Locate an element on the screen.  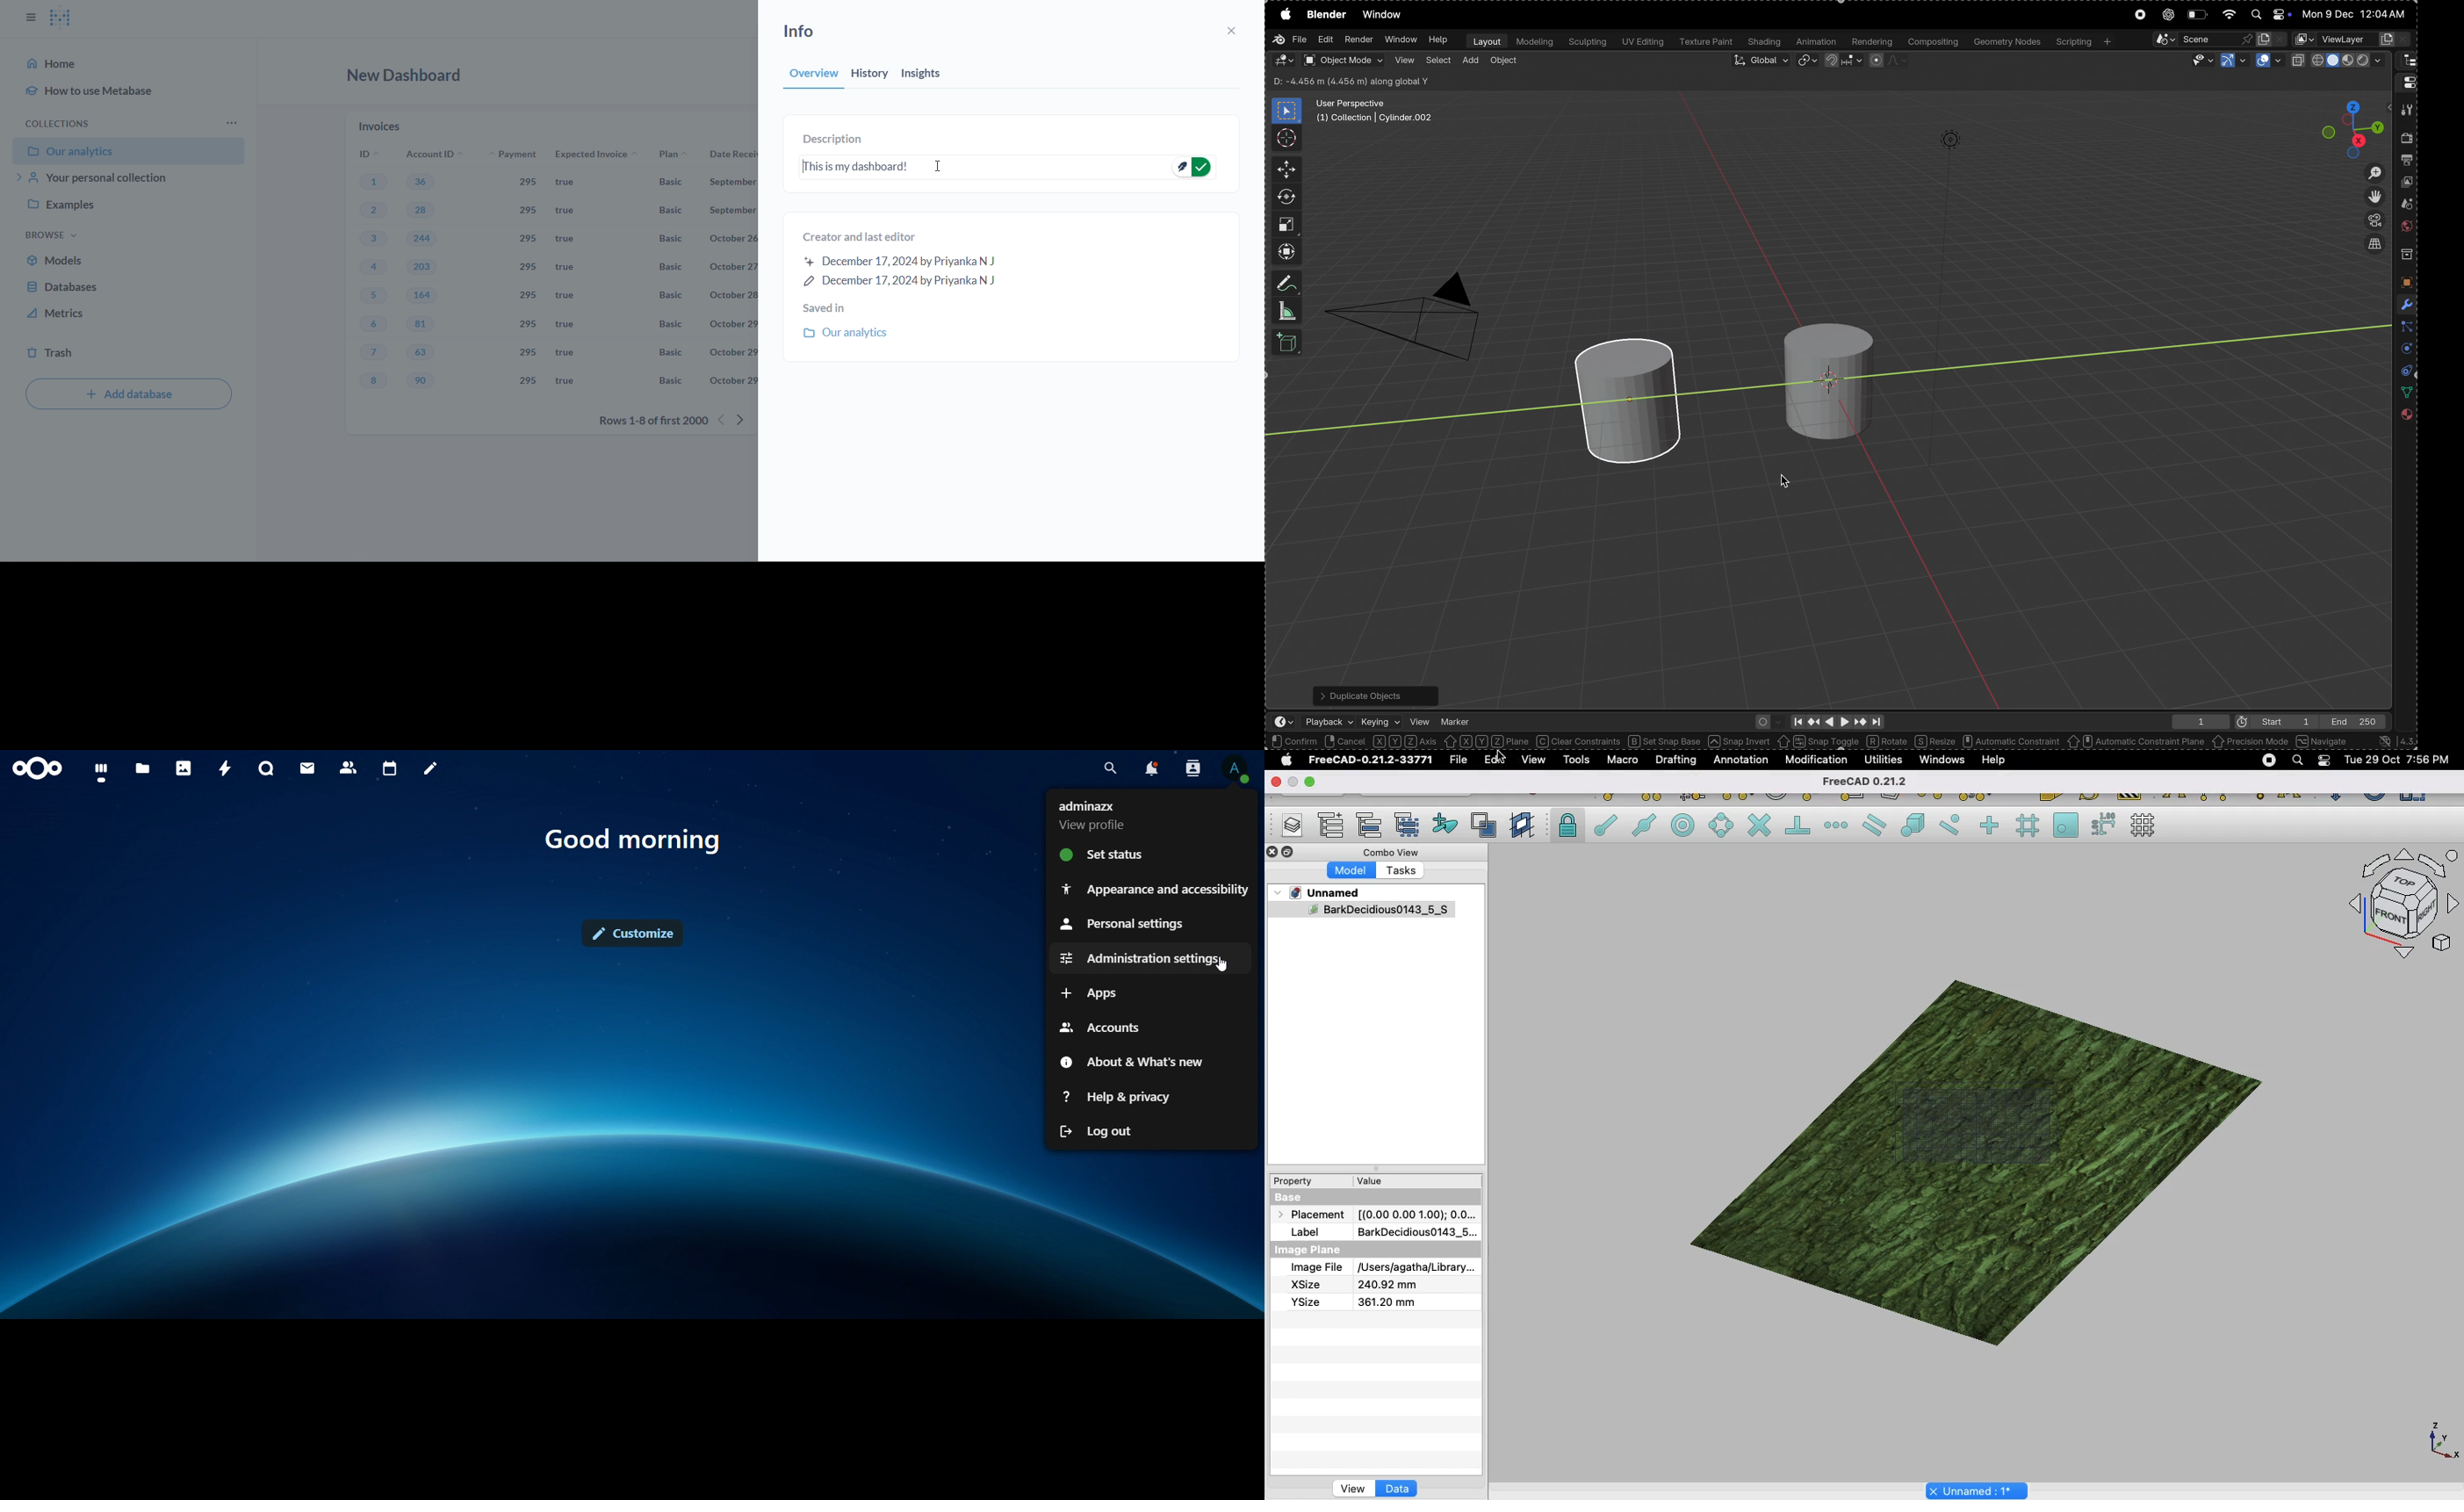
zoom is located at coordinates (2369, 173).